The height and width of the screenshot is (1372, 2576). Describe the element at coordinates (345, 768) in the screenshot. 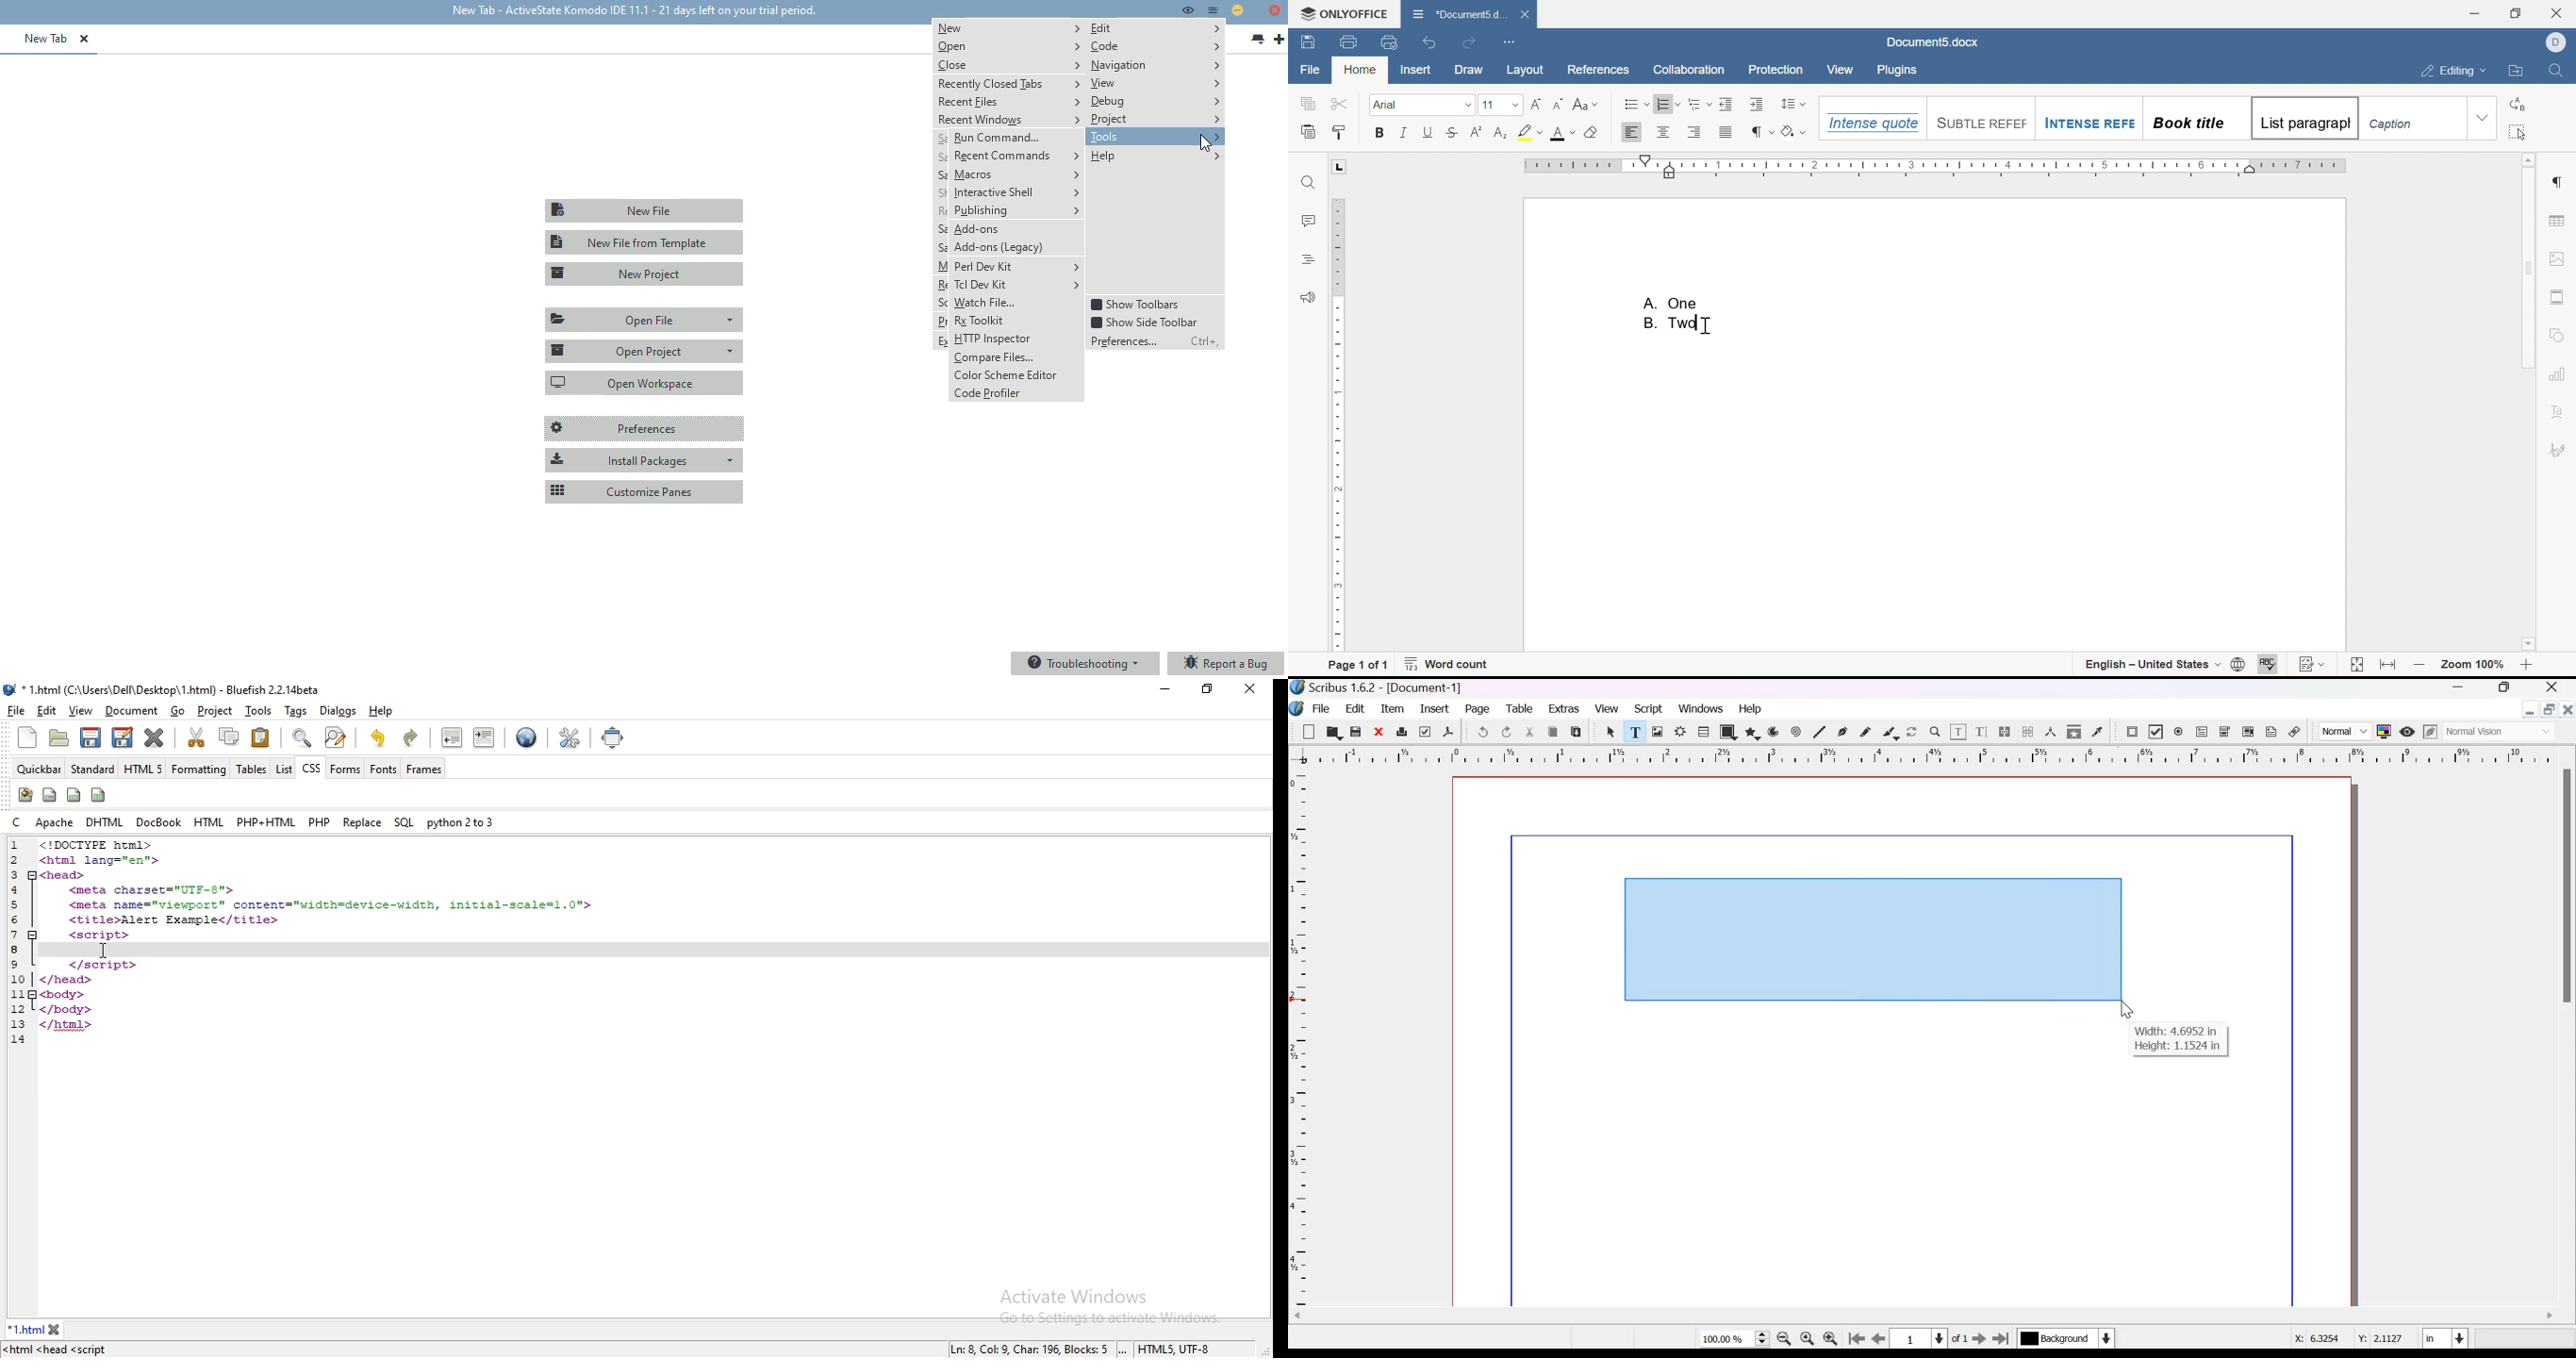

I see `forms` at that location.